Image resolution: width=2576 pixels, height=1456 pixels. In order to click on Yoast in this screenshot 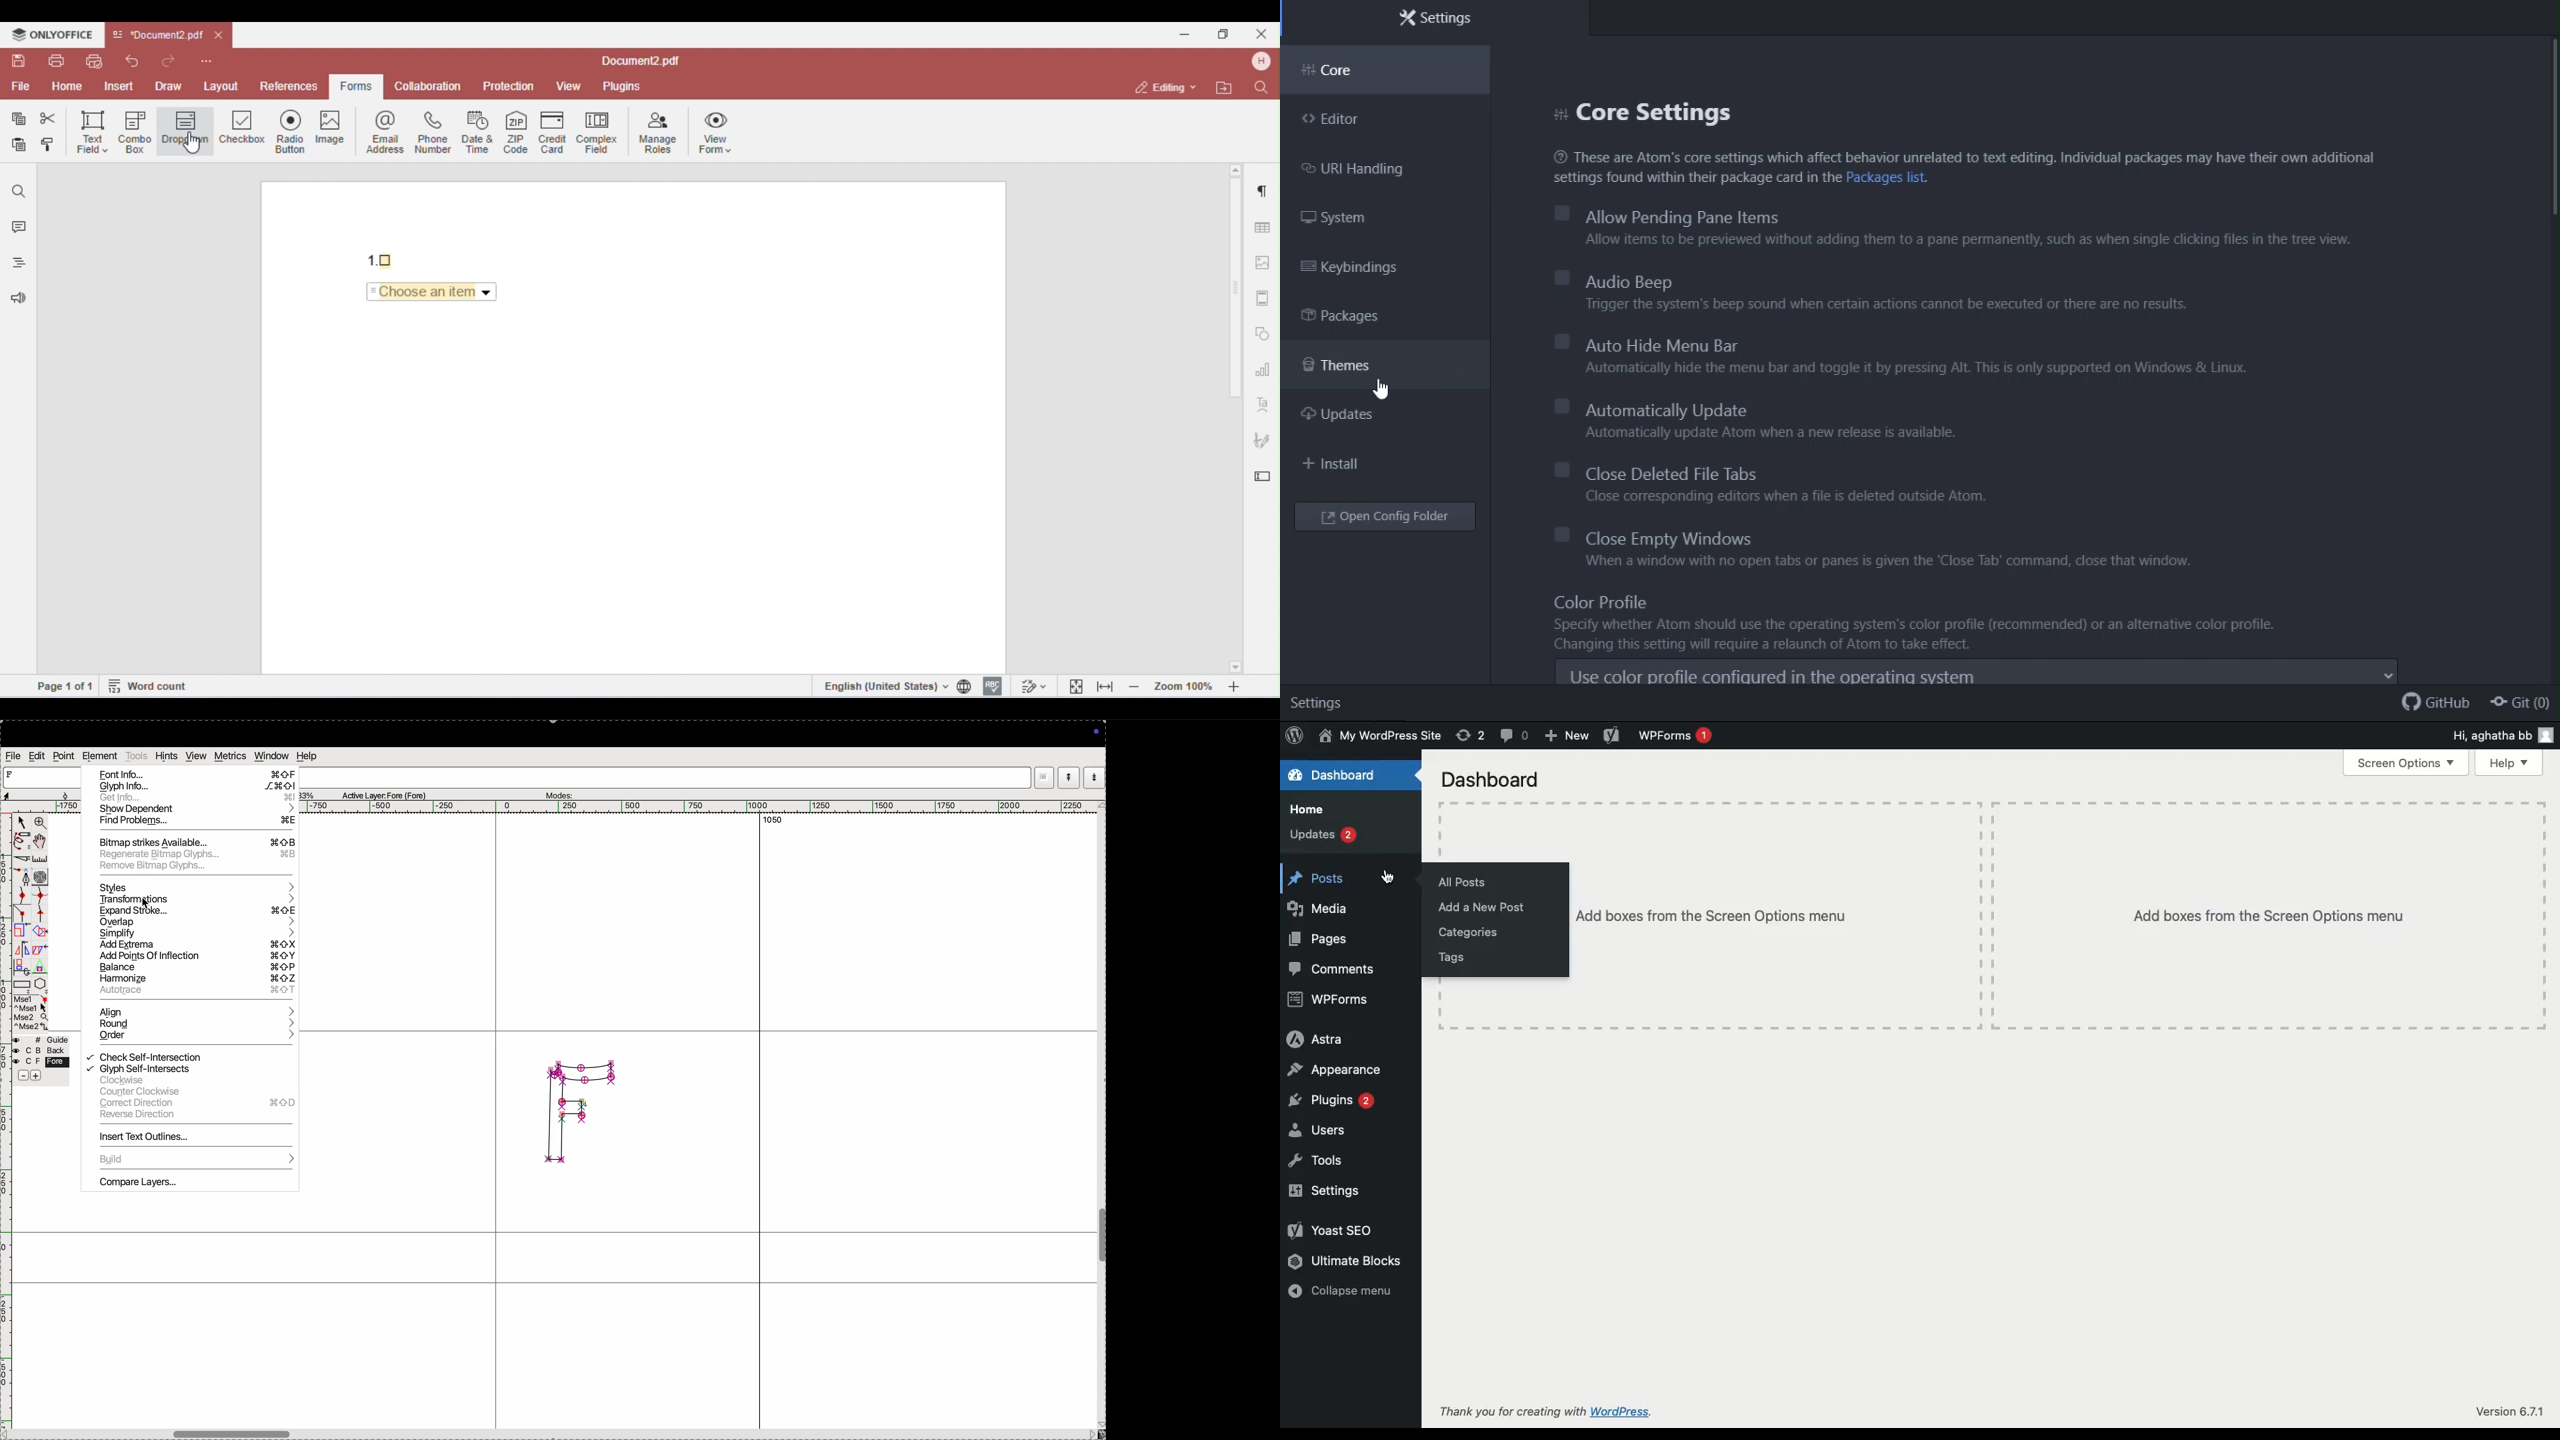, I will do `click(1611, 733)`.